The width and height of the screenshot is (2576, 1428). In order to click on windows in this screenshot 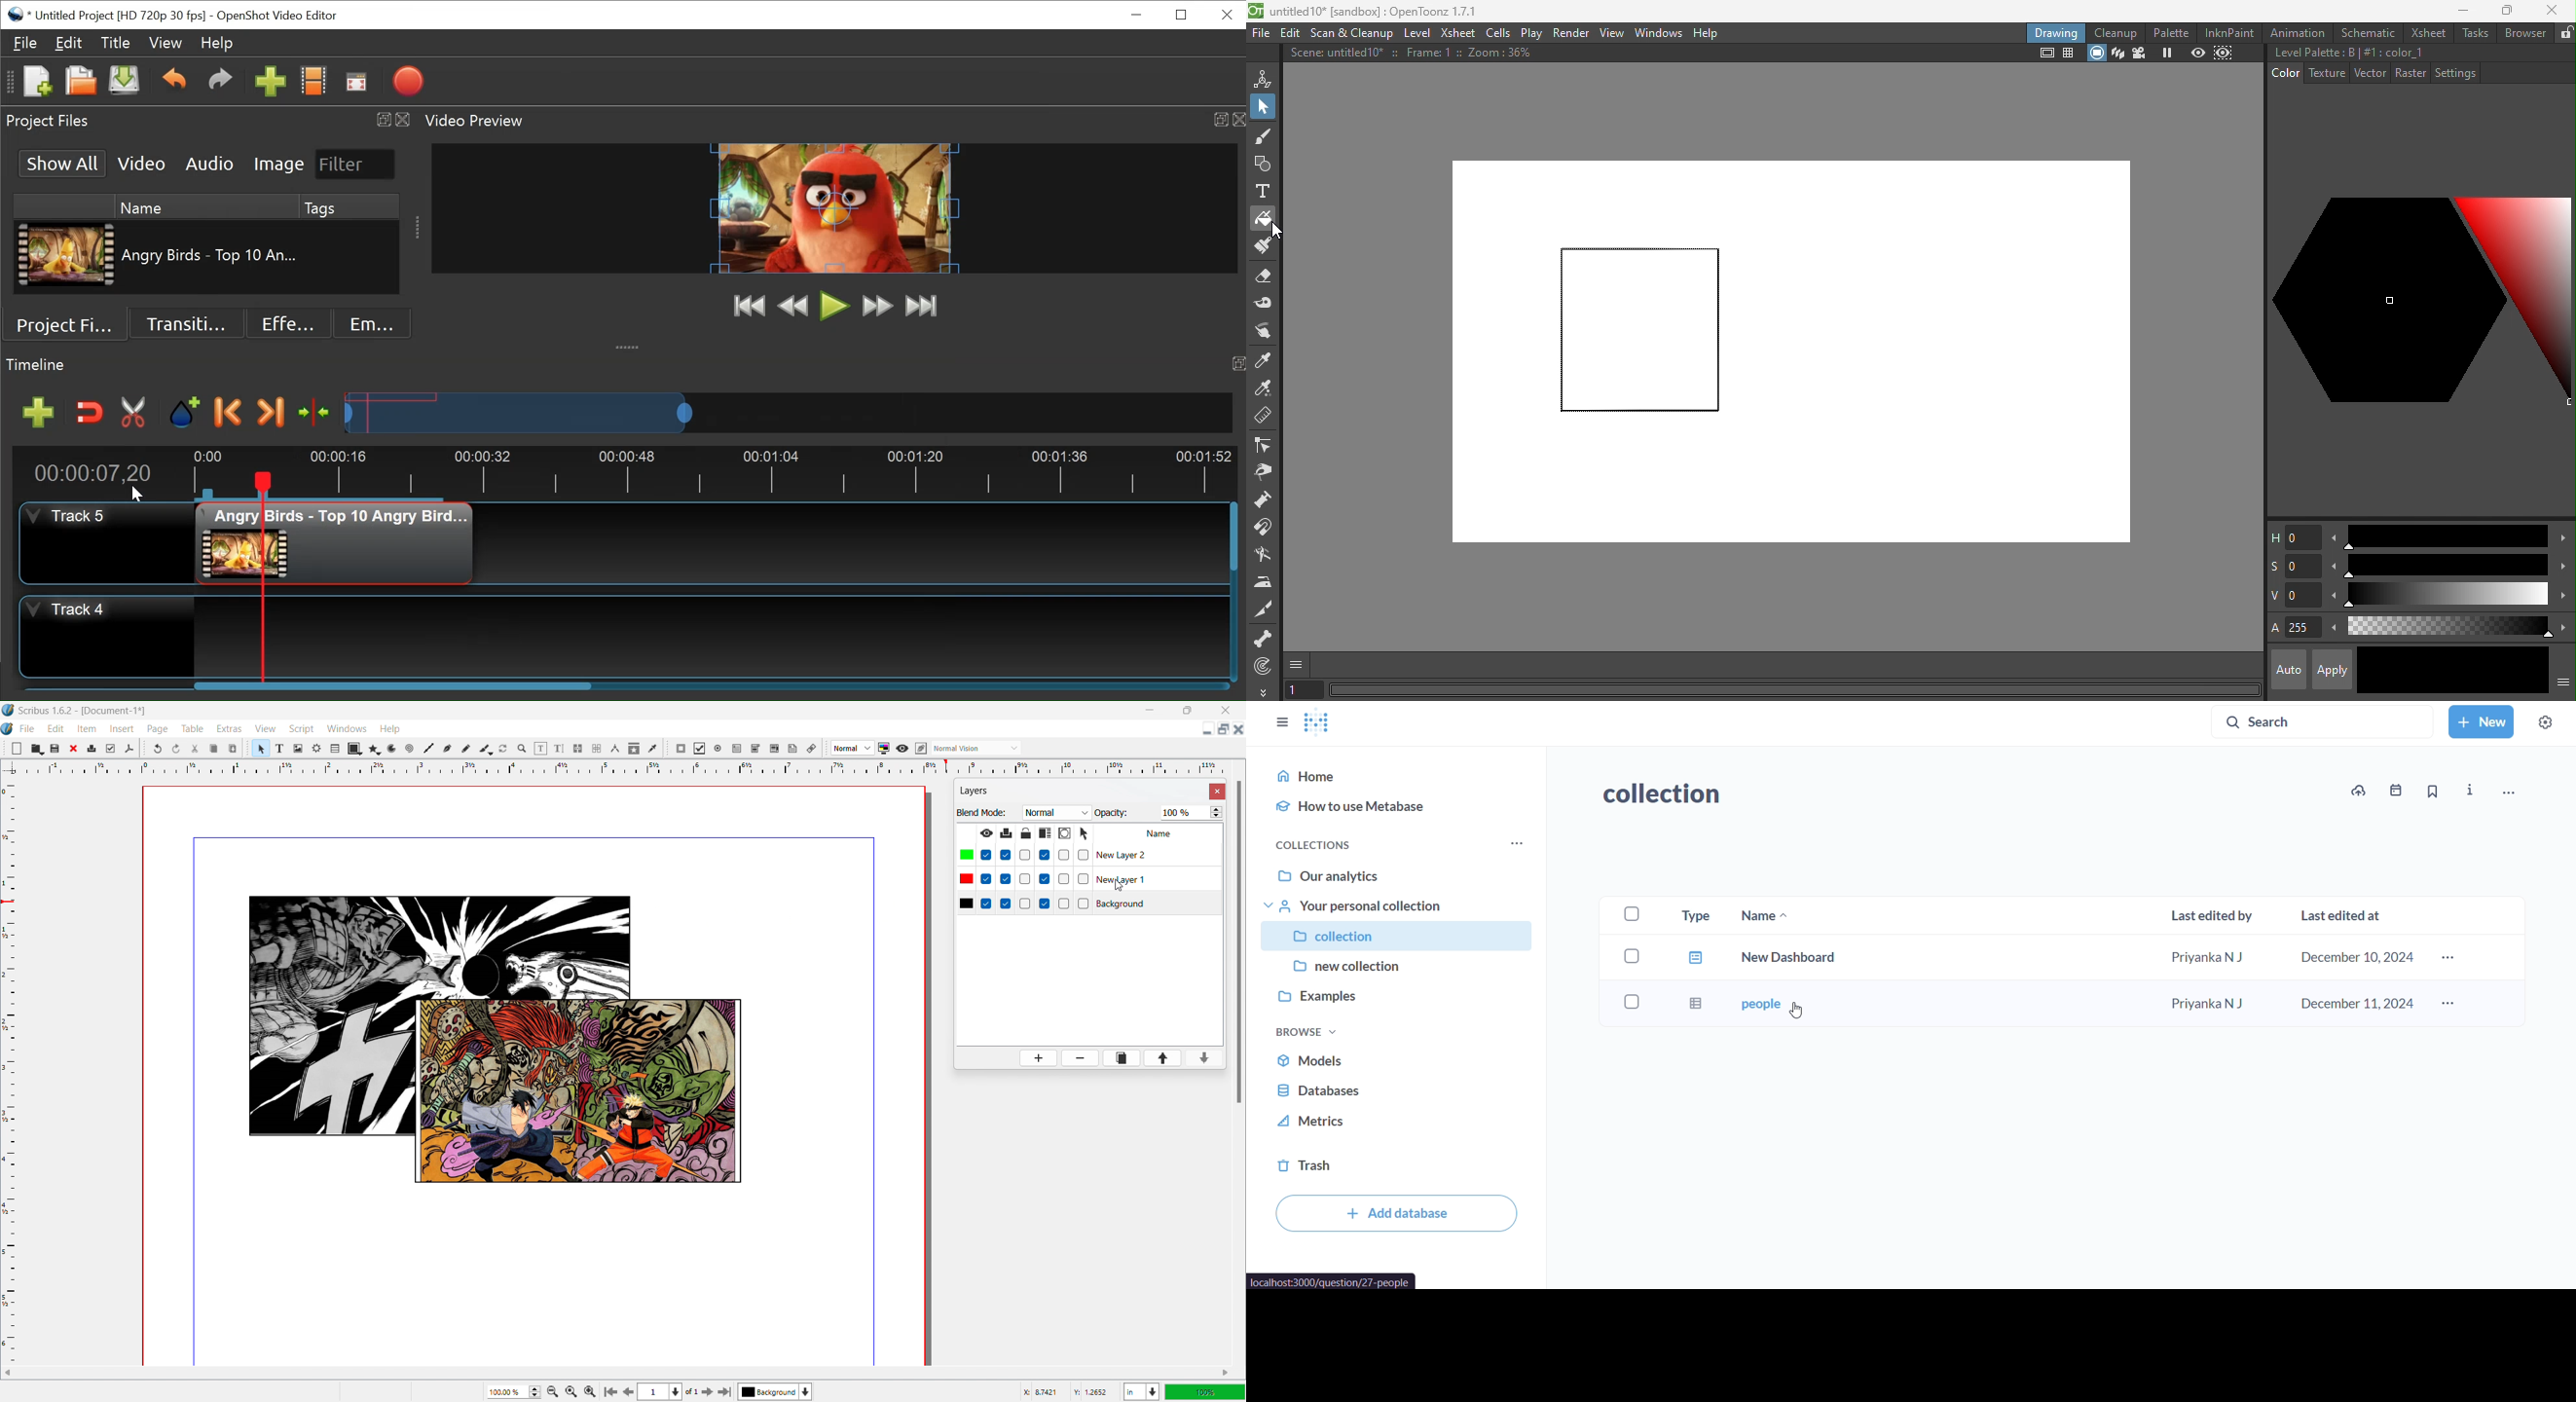, I will do `click(345, 728)`.